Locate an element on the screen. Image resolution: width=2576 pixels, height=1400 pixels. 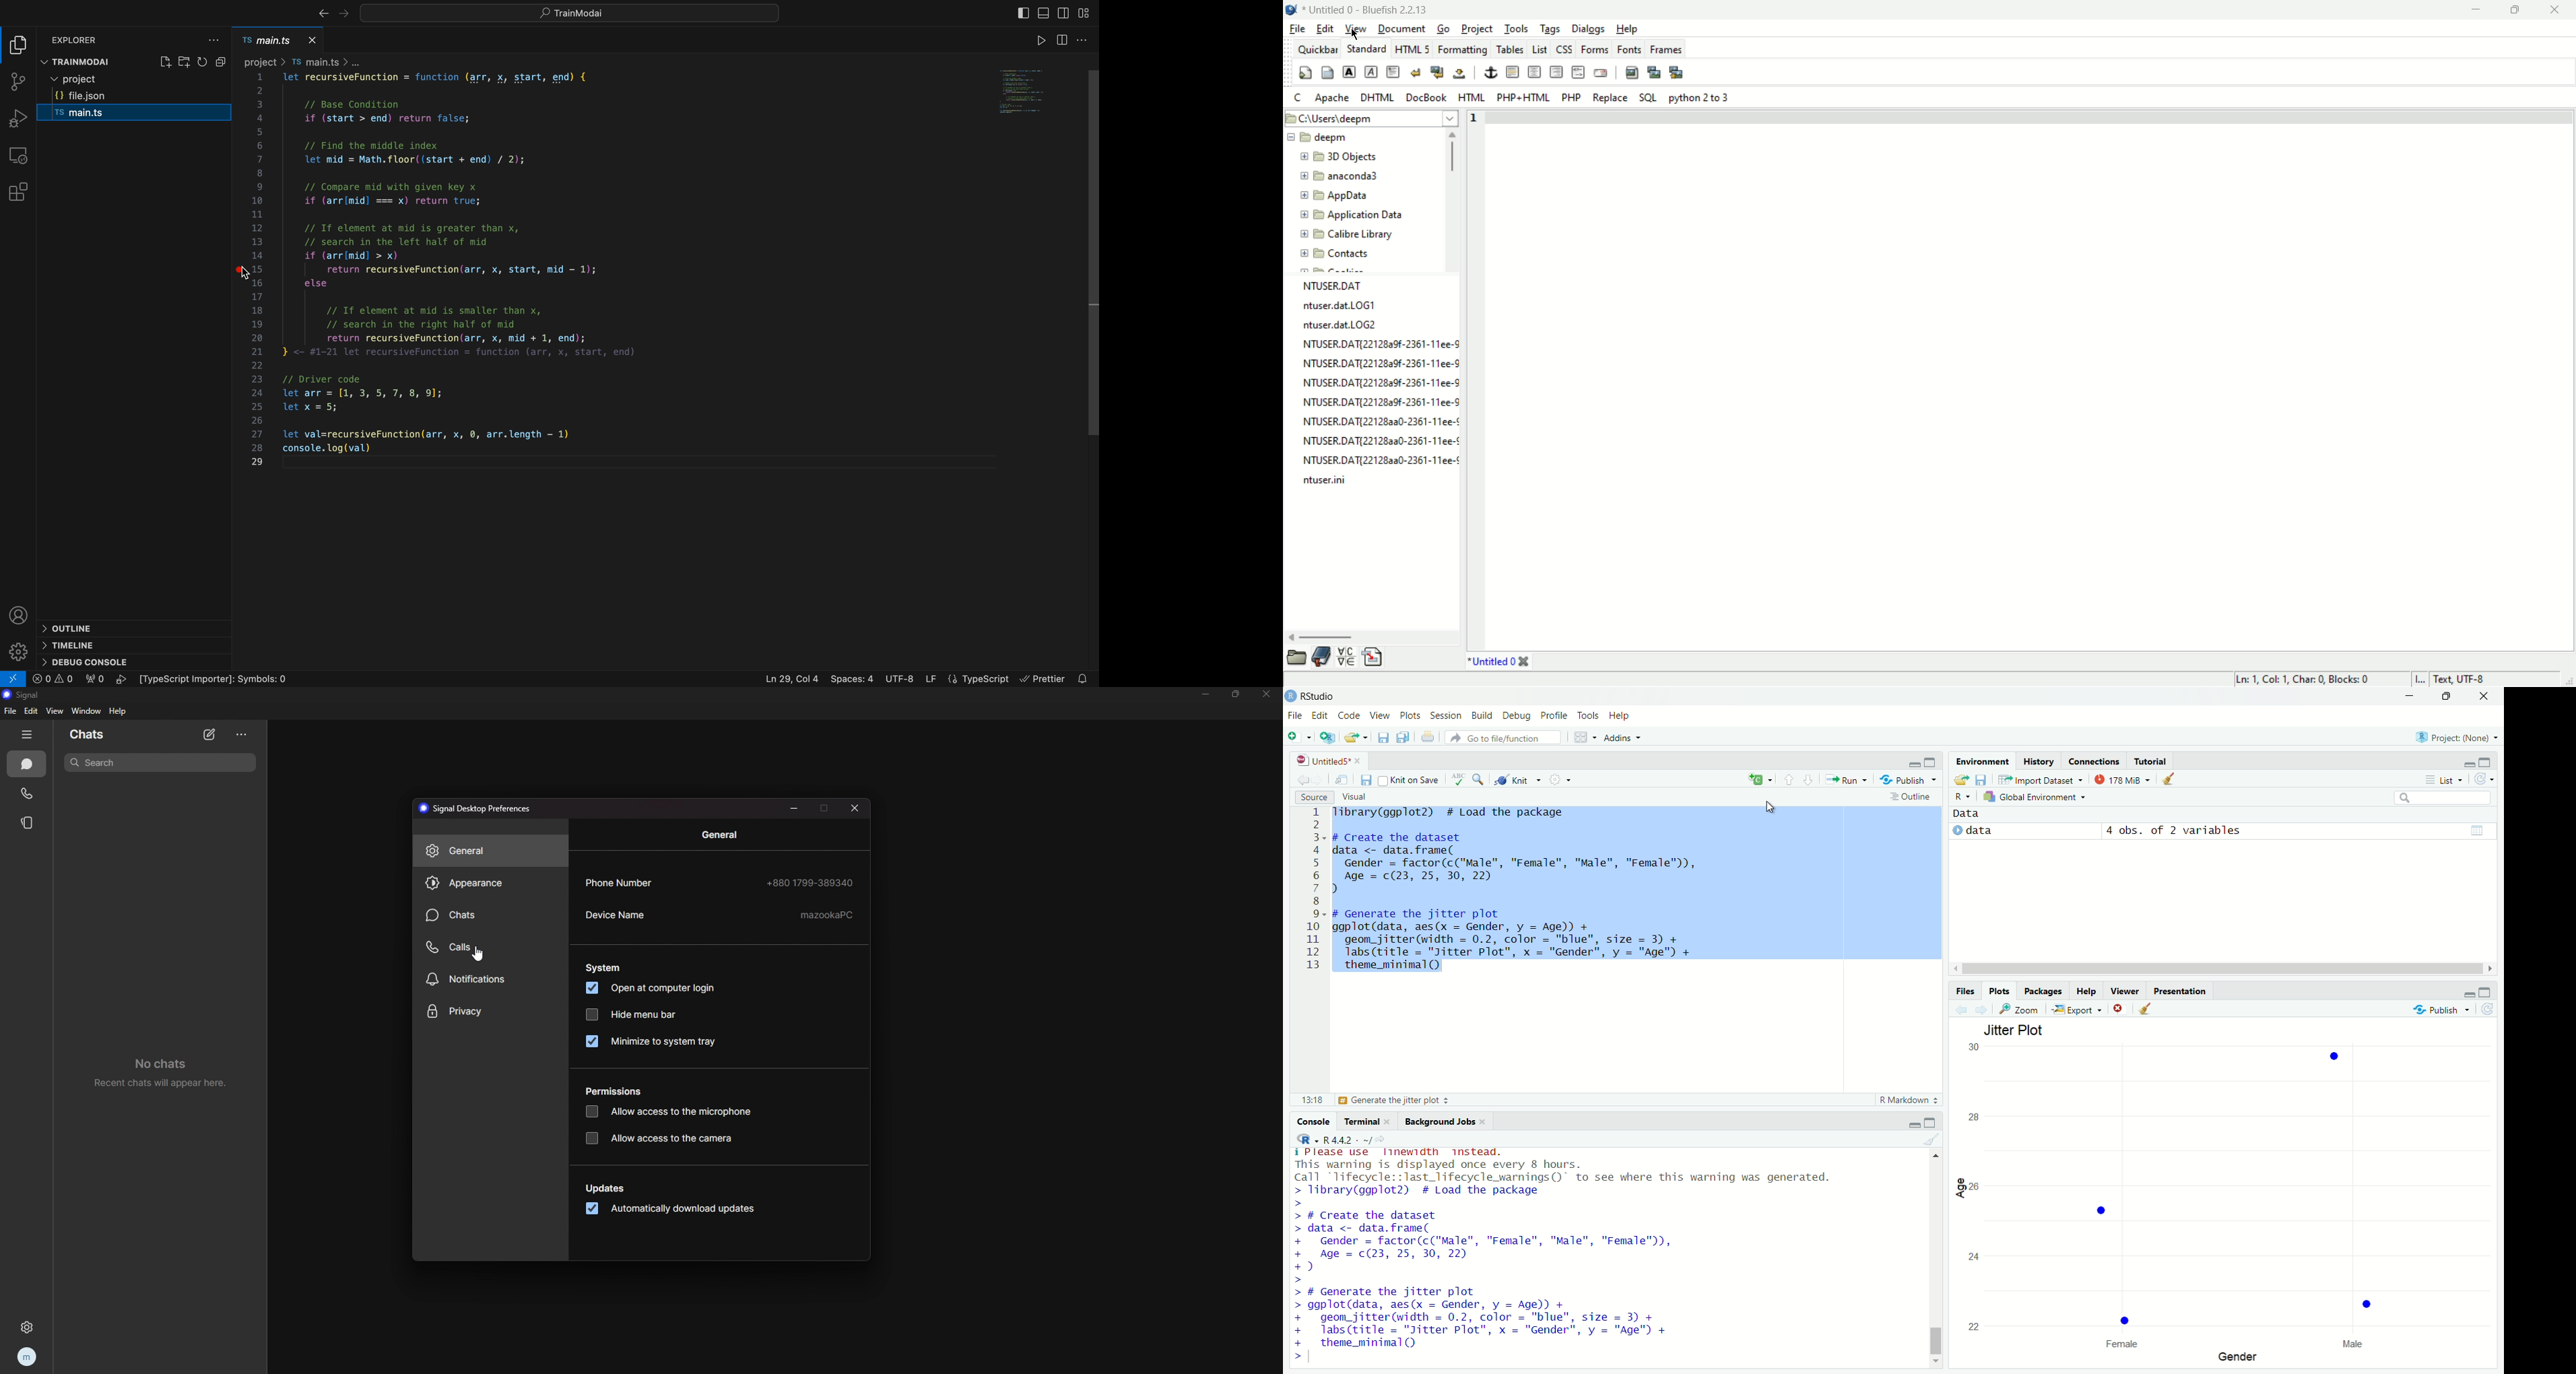
logo is located at coordinates (1293, 9).